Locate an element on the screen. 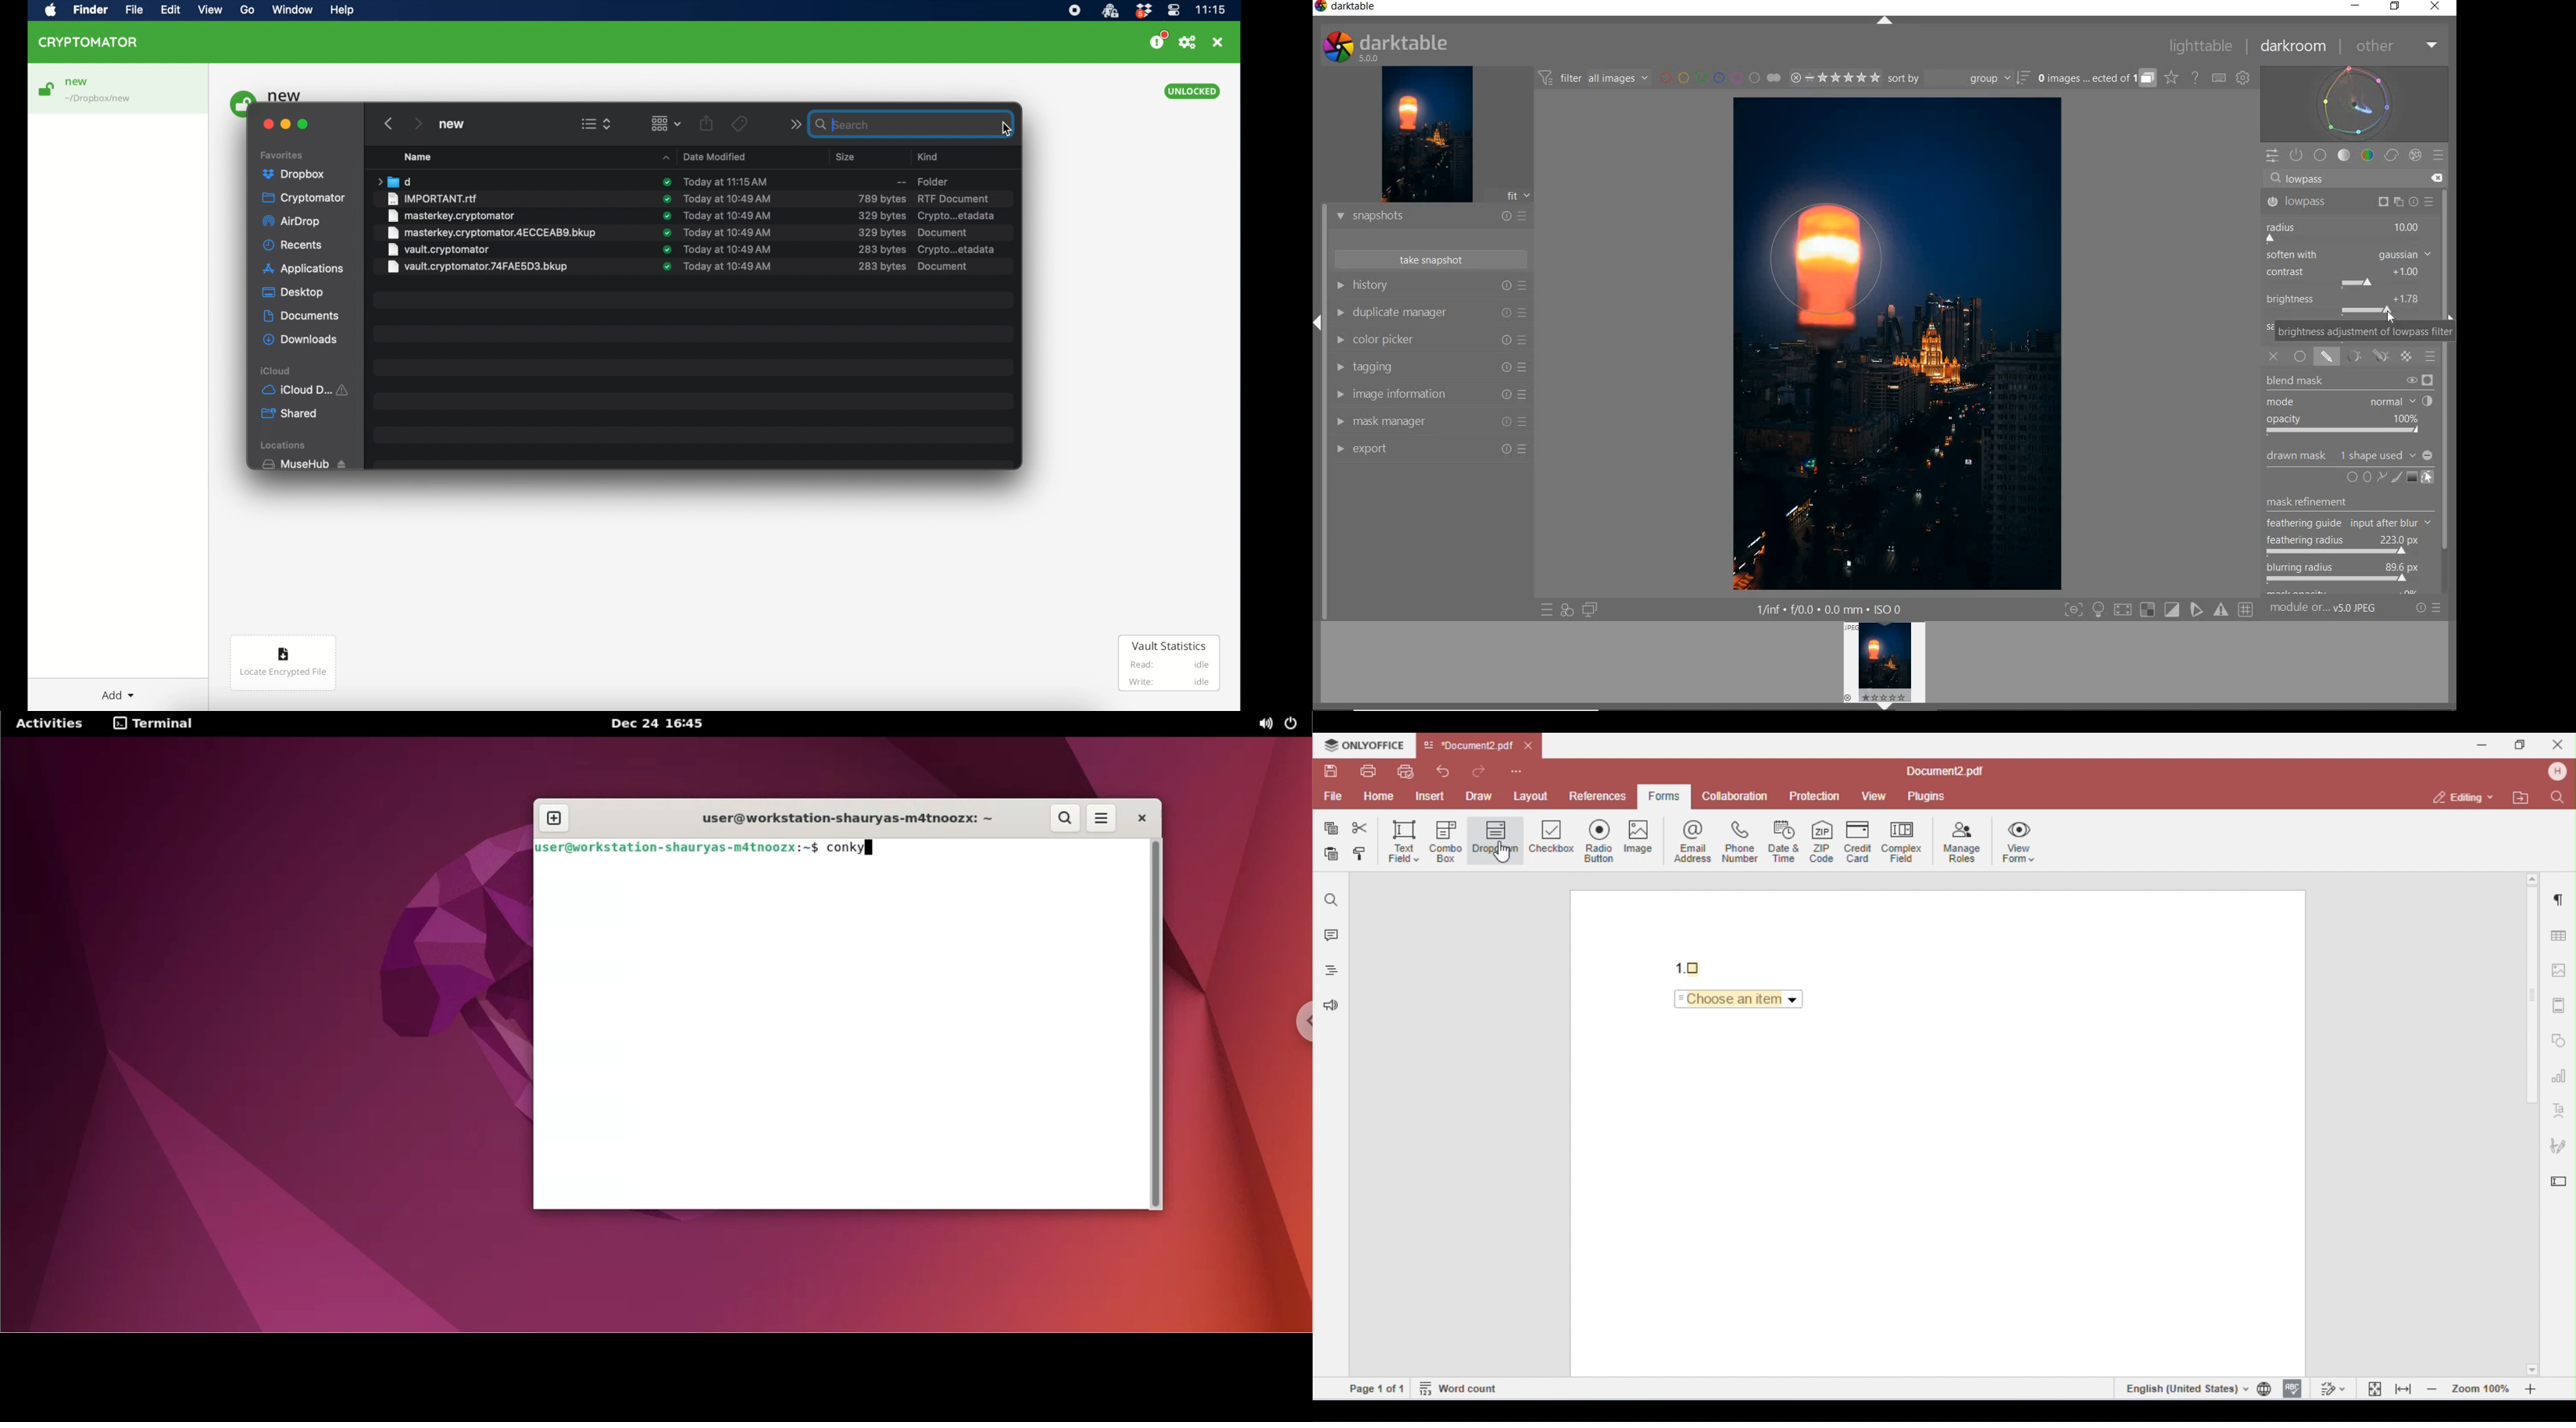  SYSTEM LOG is located at coordinates (1399, 46).